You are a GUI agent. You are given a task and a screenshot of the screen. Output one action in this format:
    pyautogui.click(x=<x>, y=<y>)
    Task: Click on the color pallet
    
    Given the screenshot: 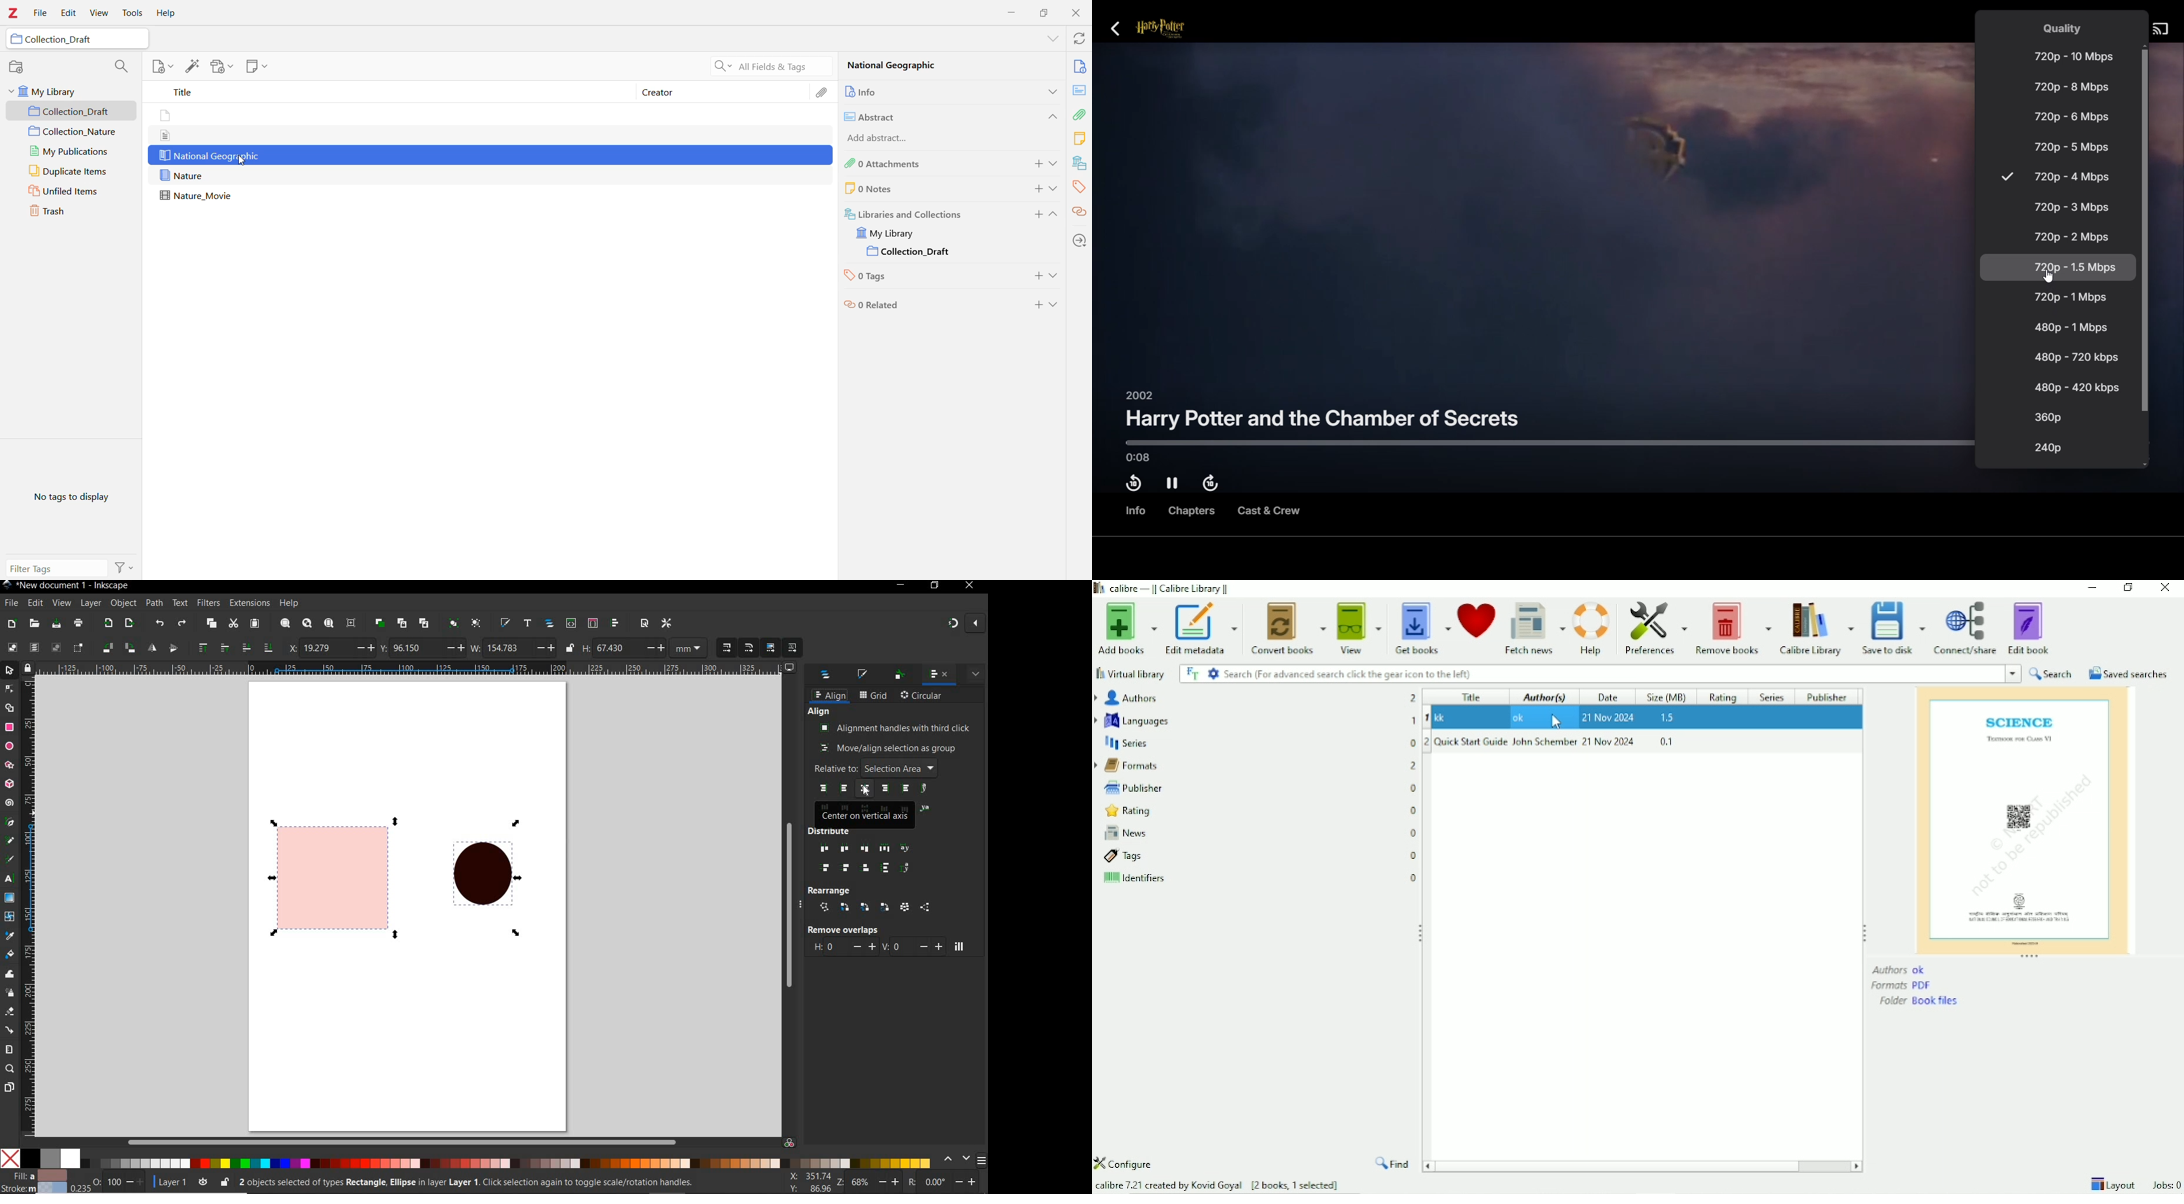 What is the action you would take?
    pyautogui.click(x=487, y=1159)
    